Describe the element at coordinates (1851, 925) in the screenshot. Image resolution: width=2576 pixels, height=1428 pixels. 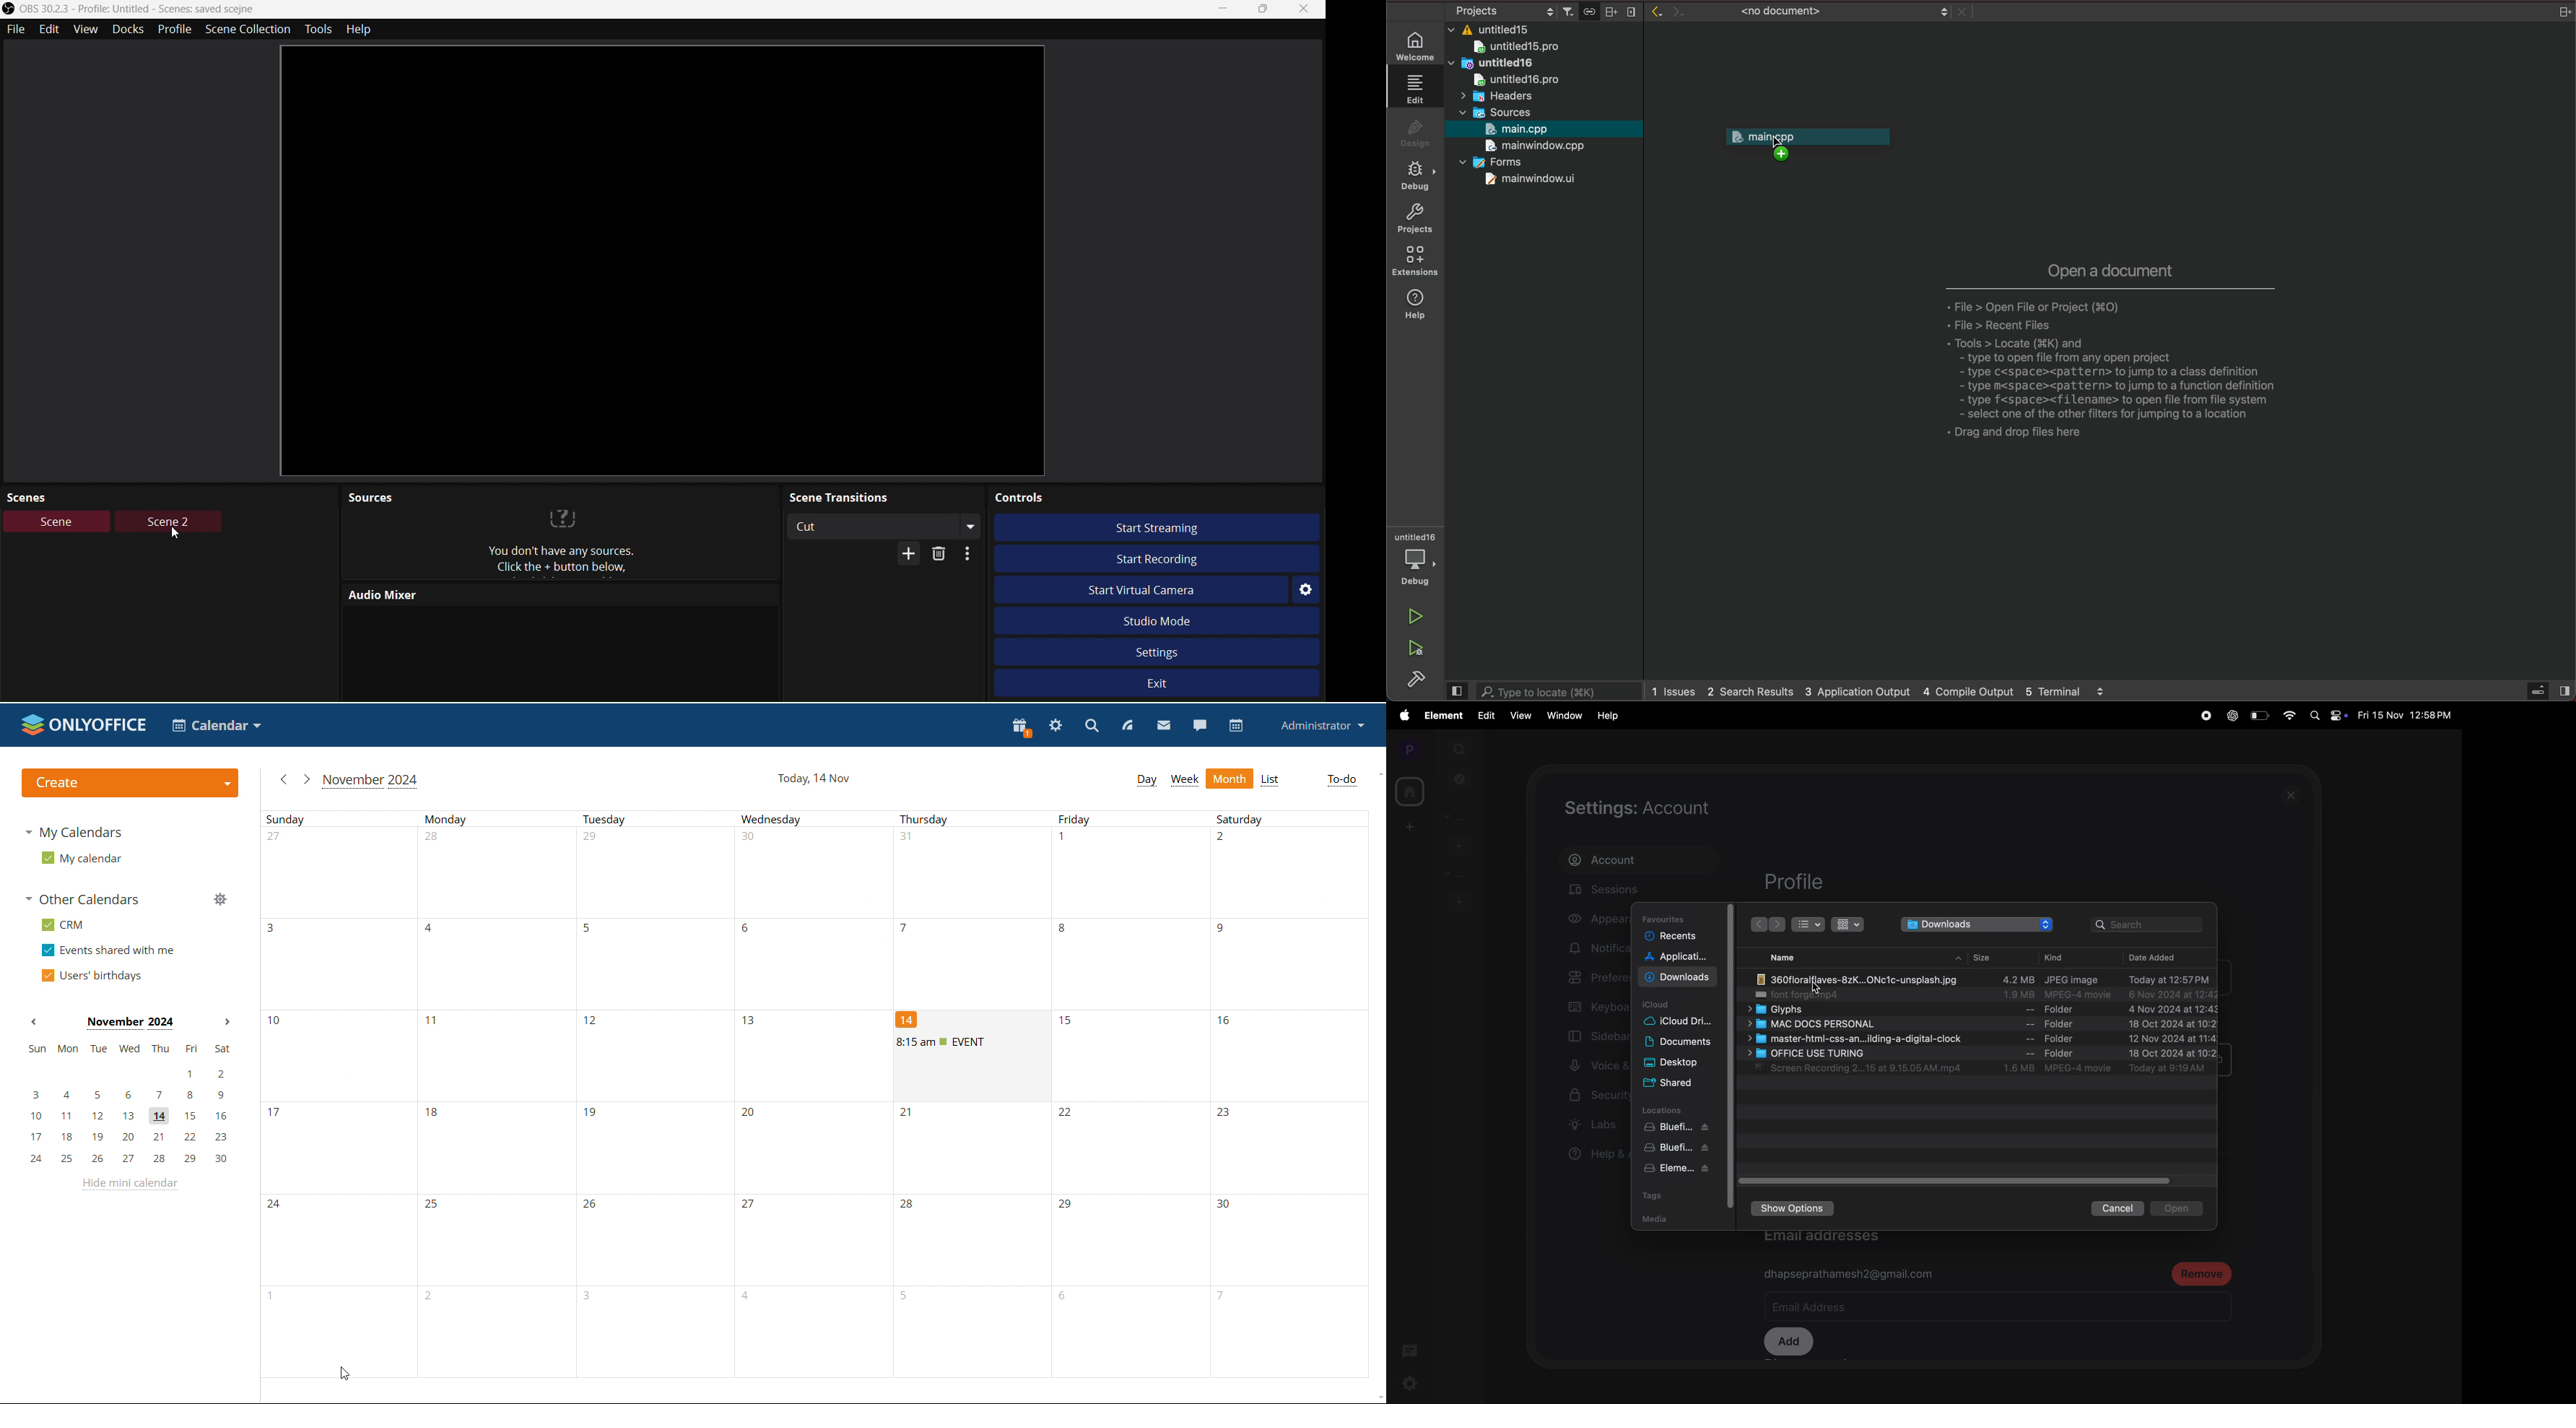
I see `table view` at that location.